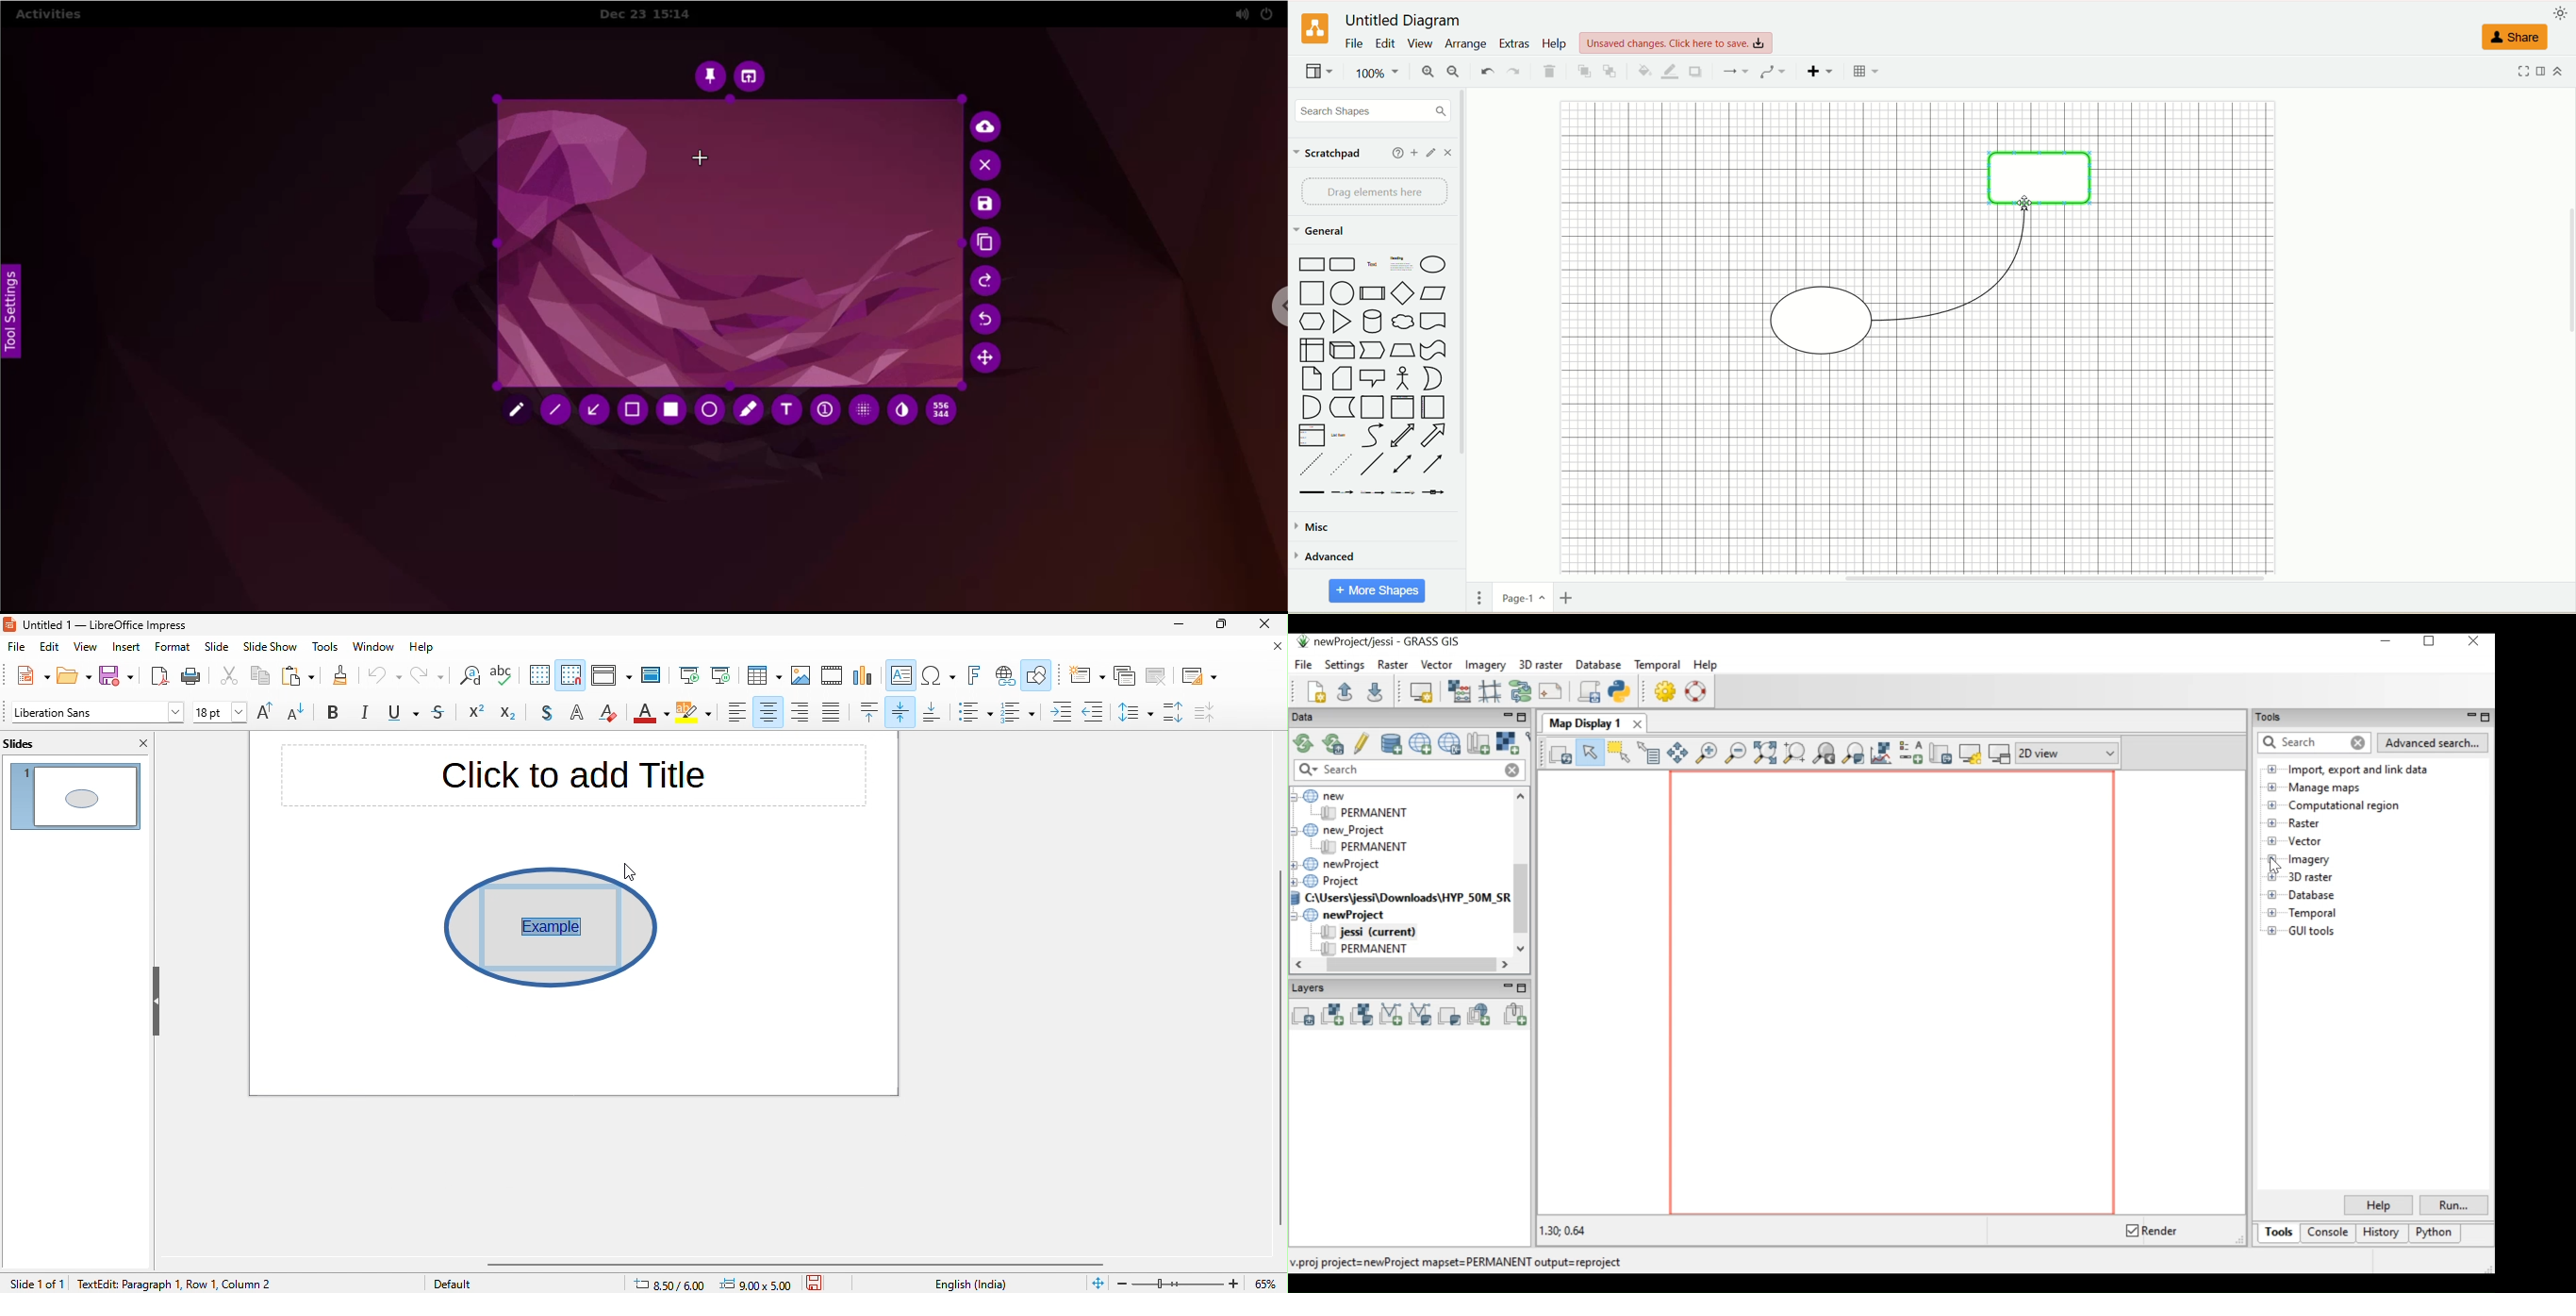 This screenshot has height=1316, width=2576. I want to click on zoom in, so click(1428, 73).